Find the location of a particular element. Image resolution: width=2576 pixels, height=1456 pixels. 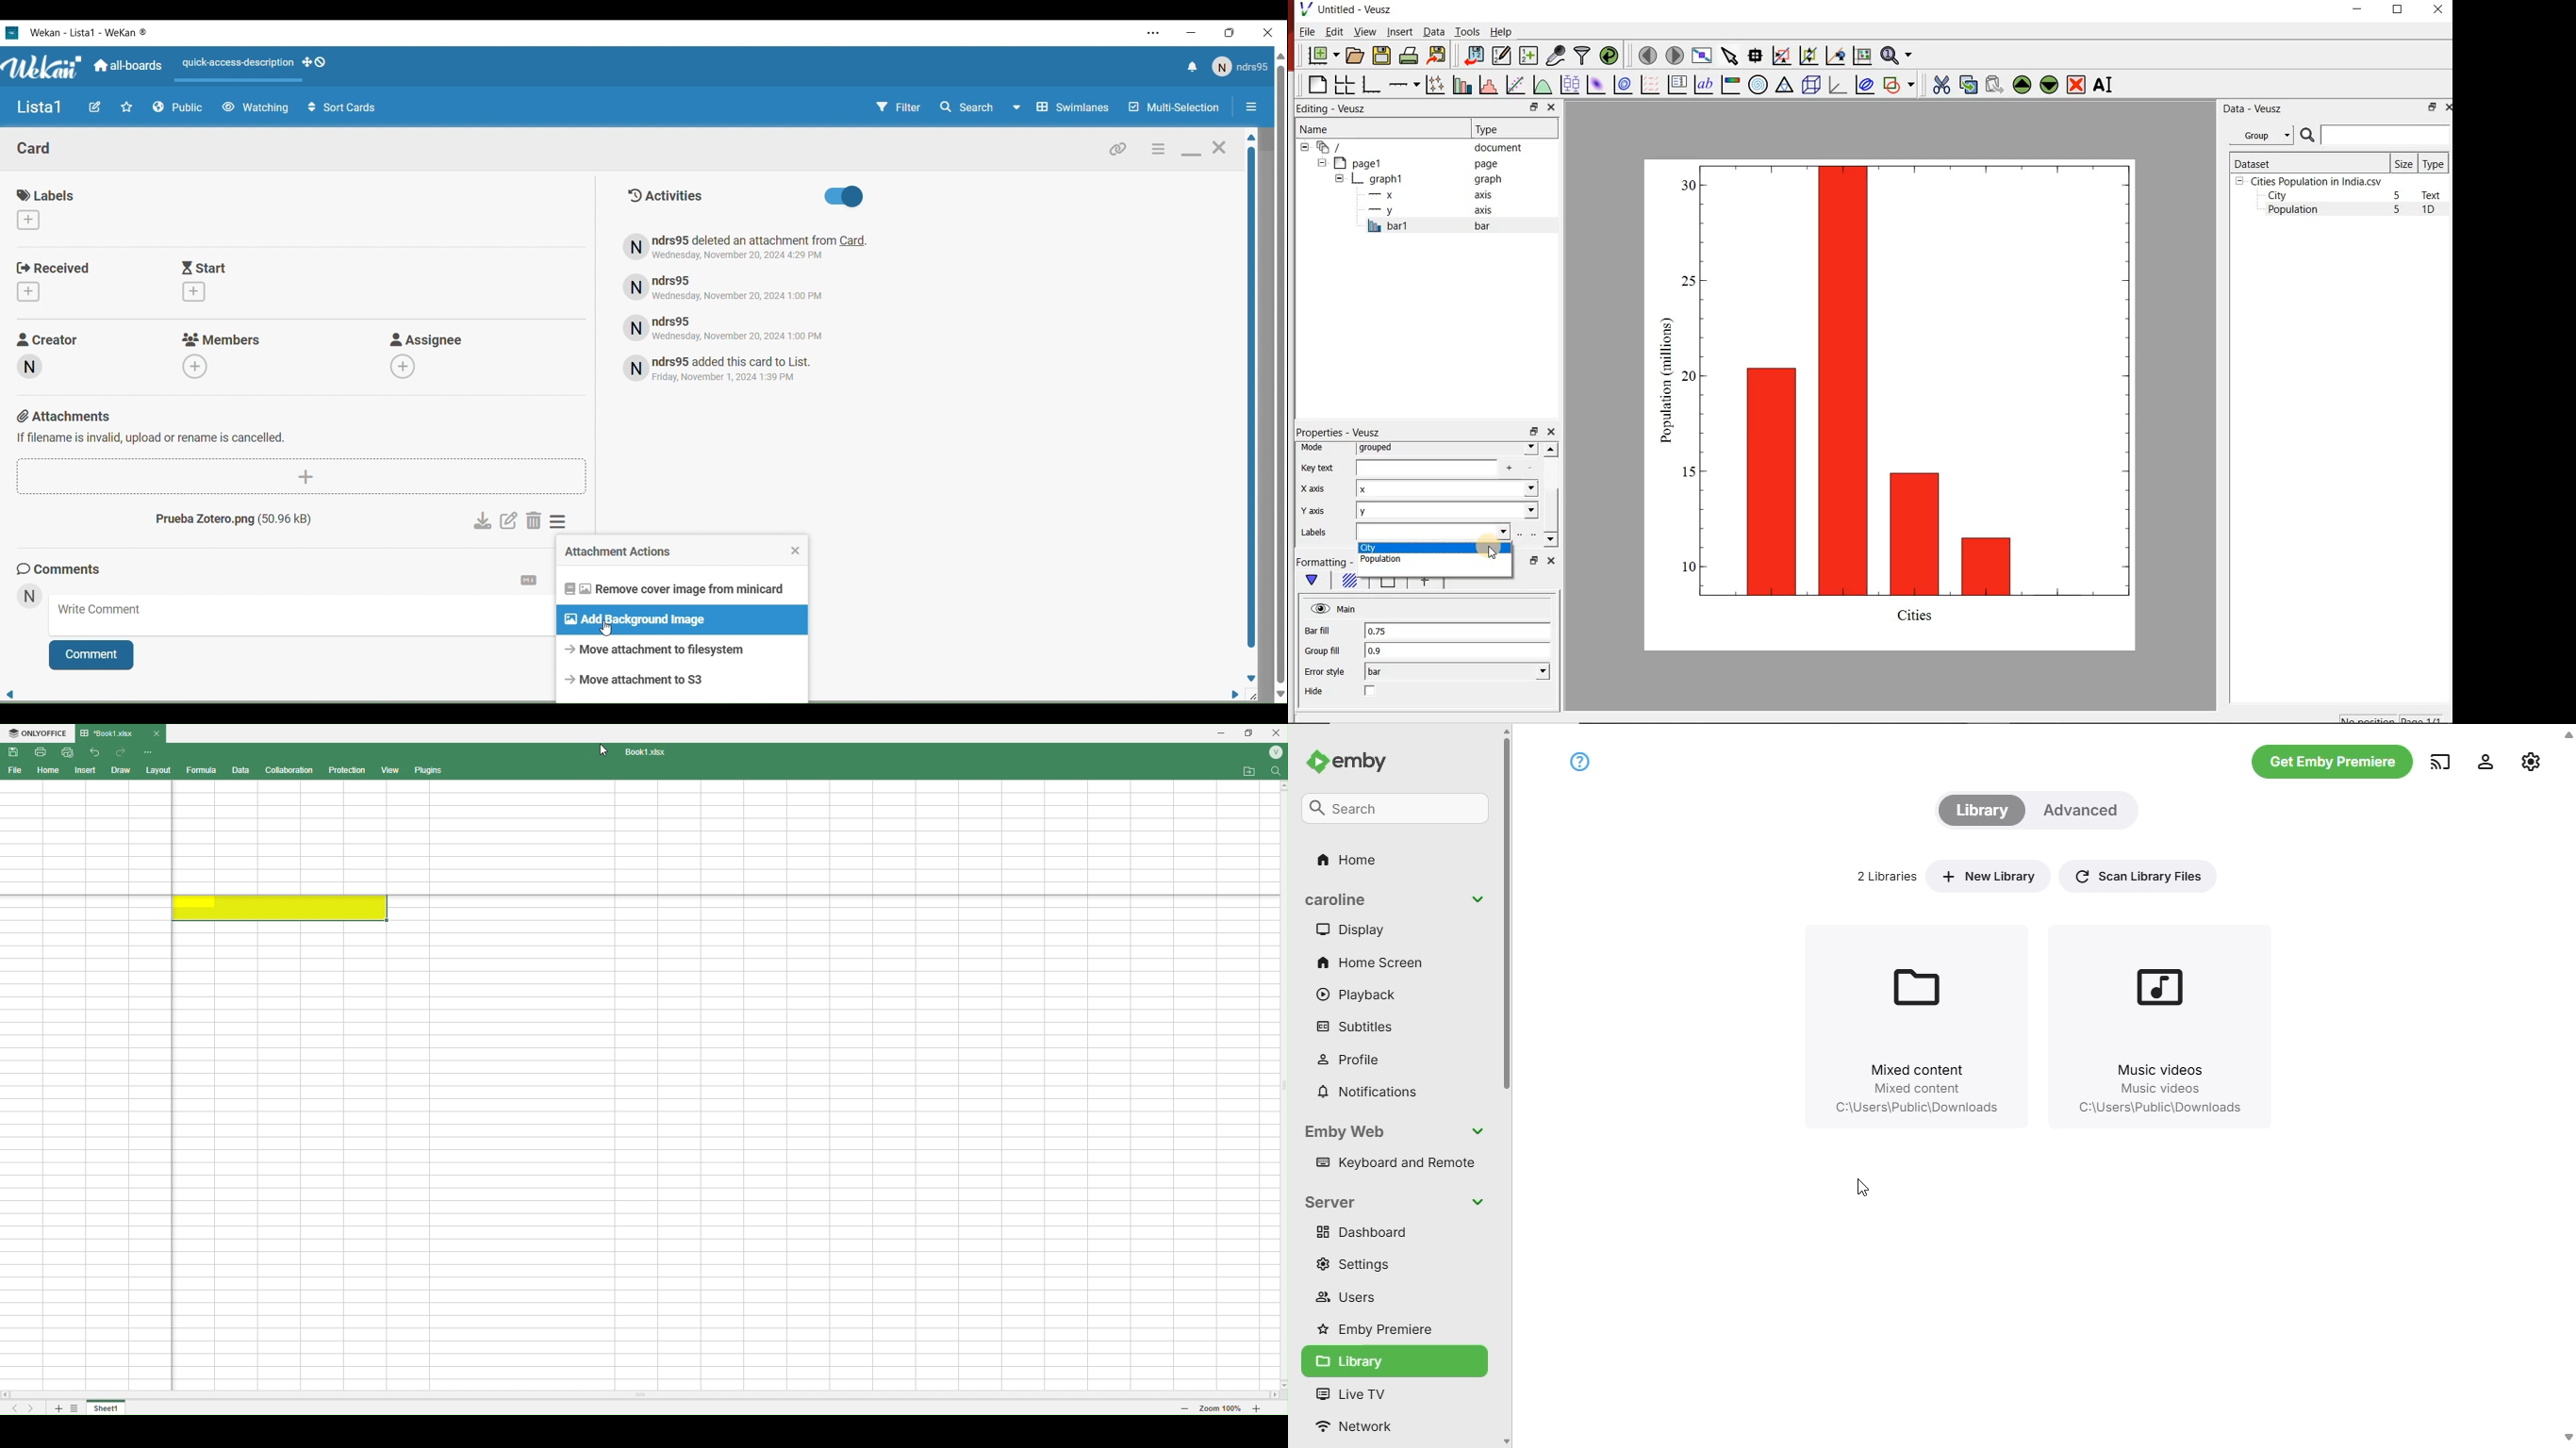

Close is located at coordinates (796, 551).